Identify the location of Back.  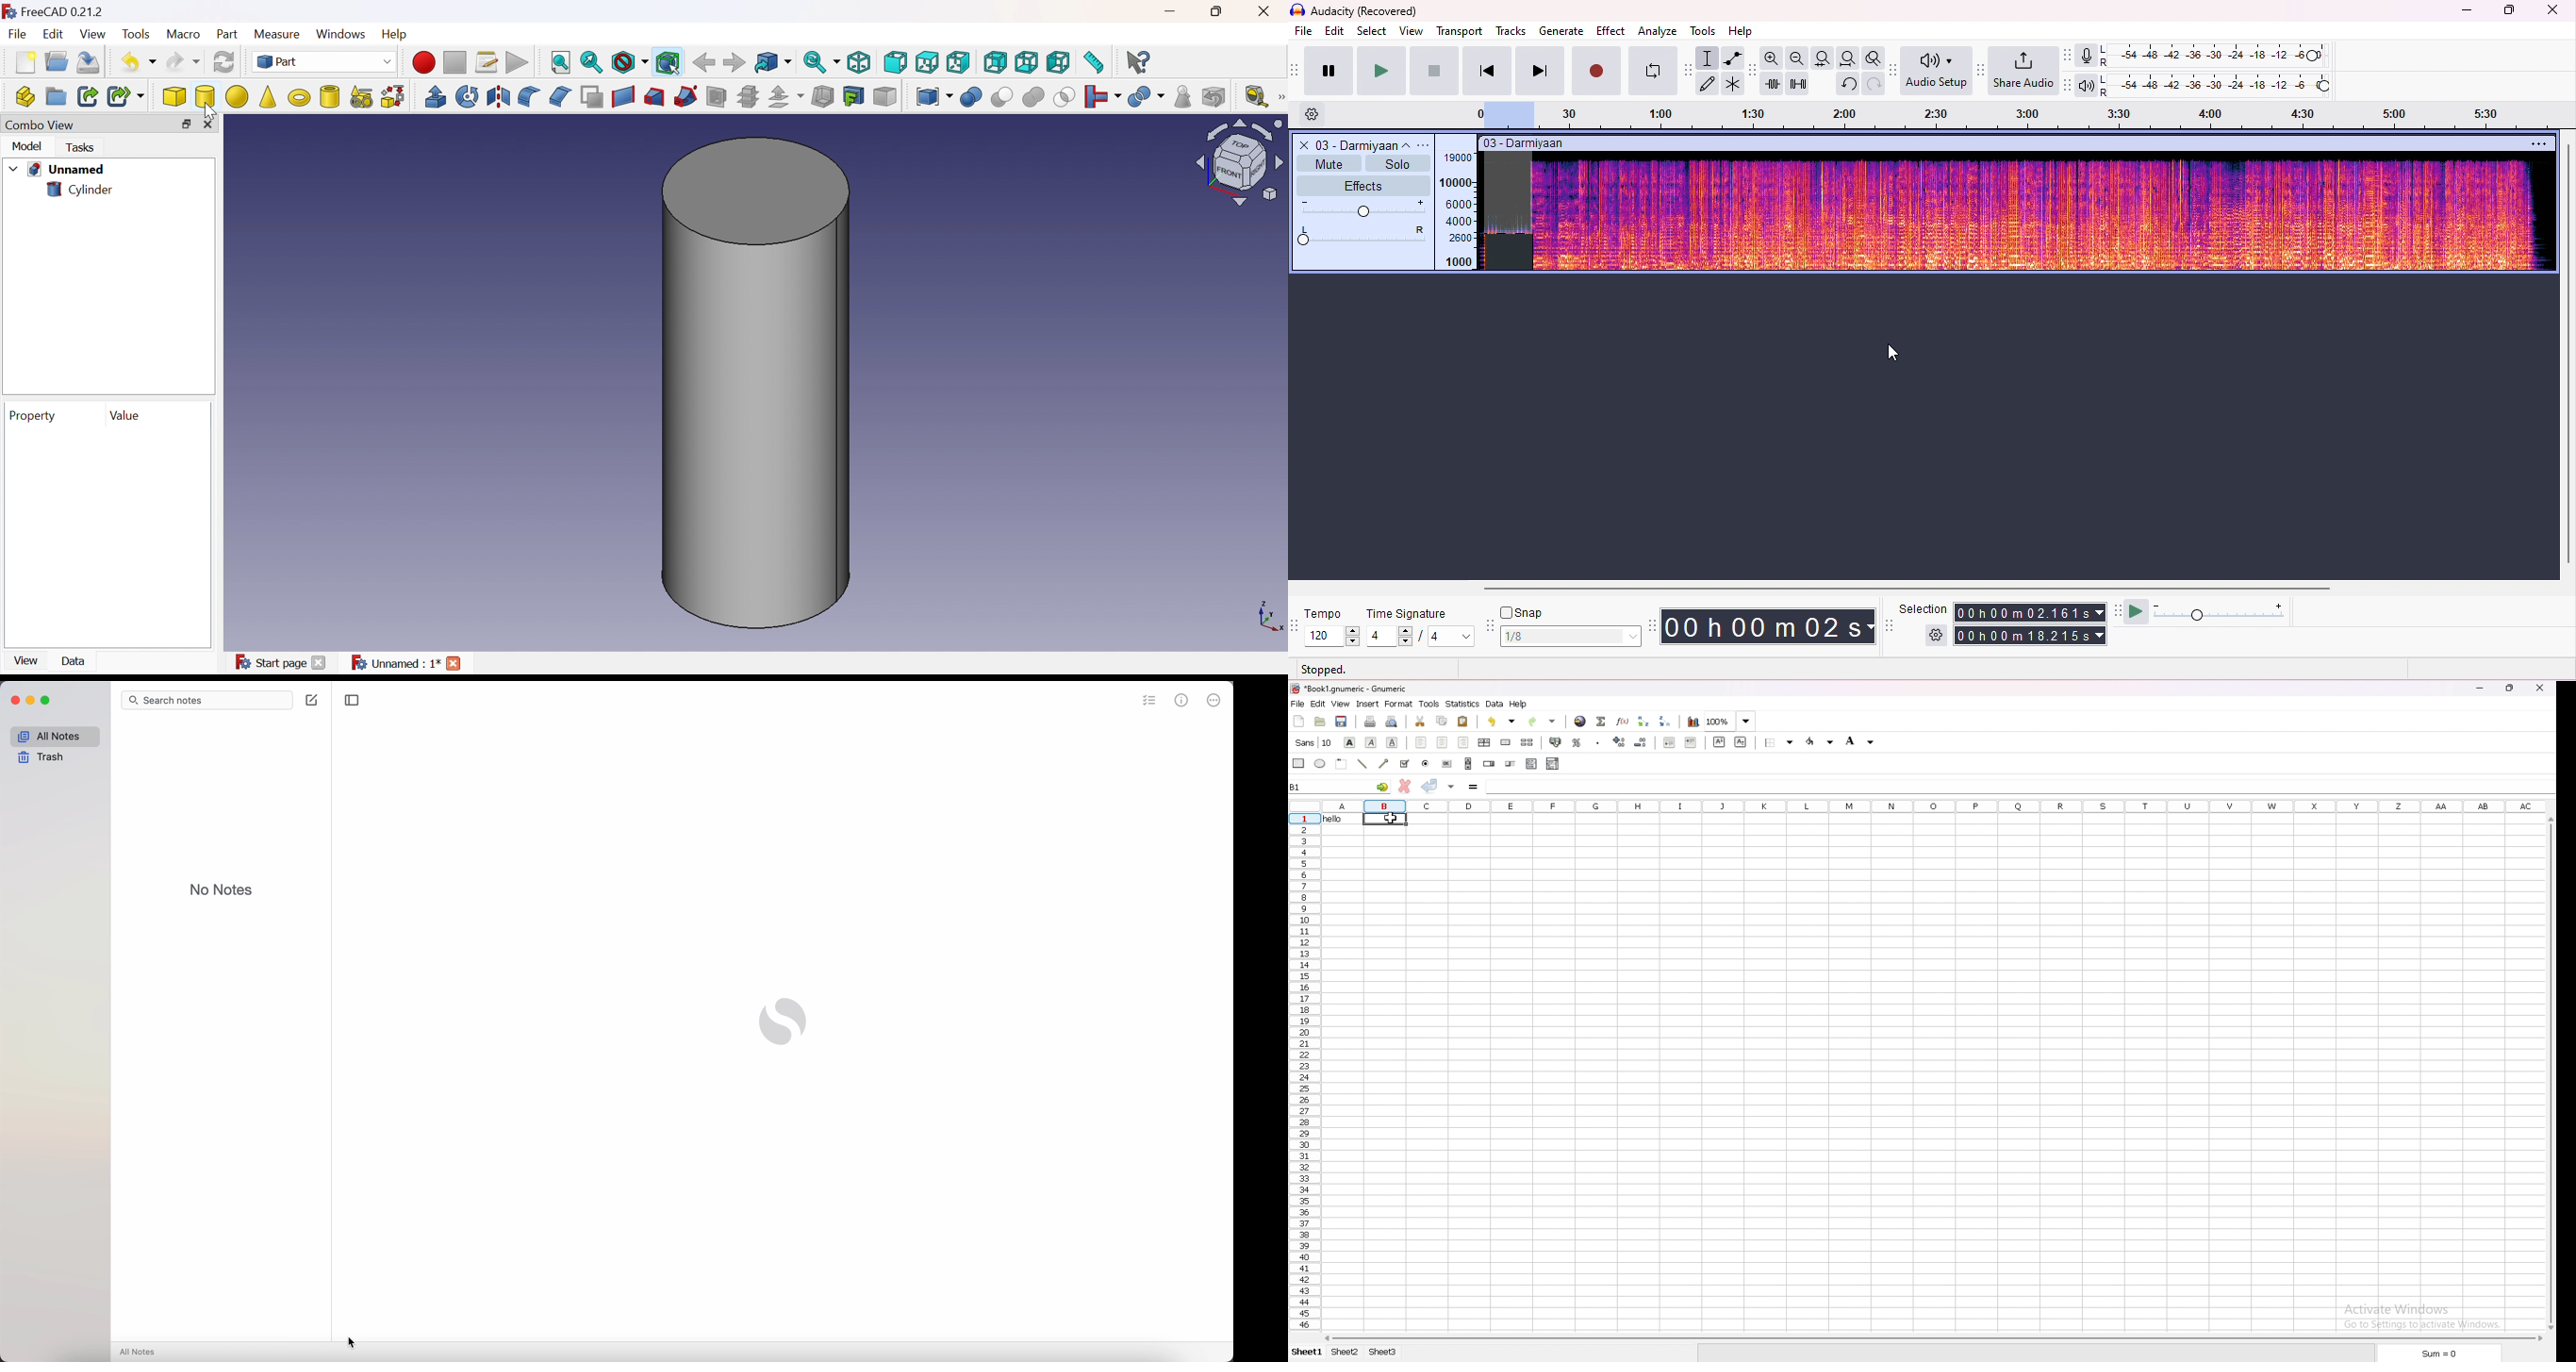
(703, 63).